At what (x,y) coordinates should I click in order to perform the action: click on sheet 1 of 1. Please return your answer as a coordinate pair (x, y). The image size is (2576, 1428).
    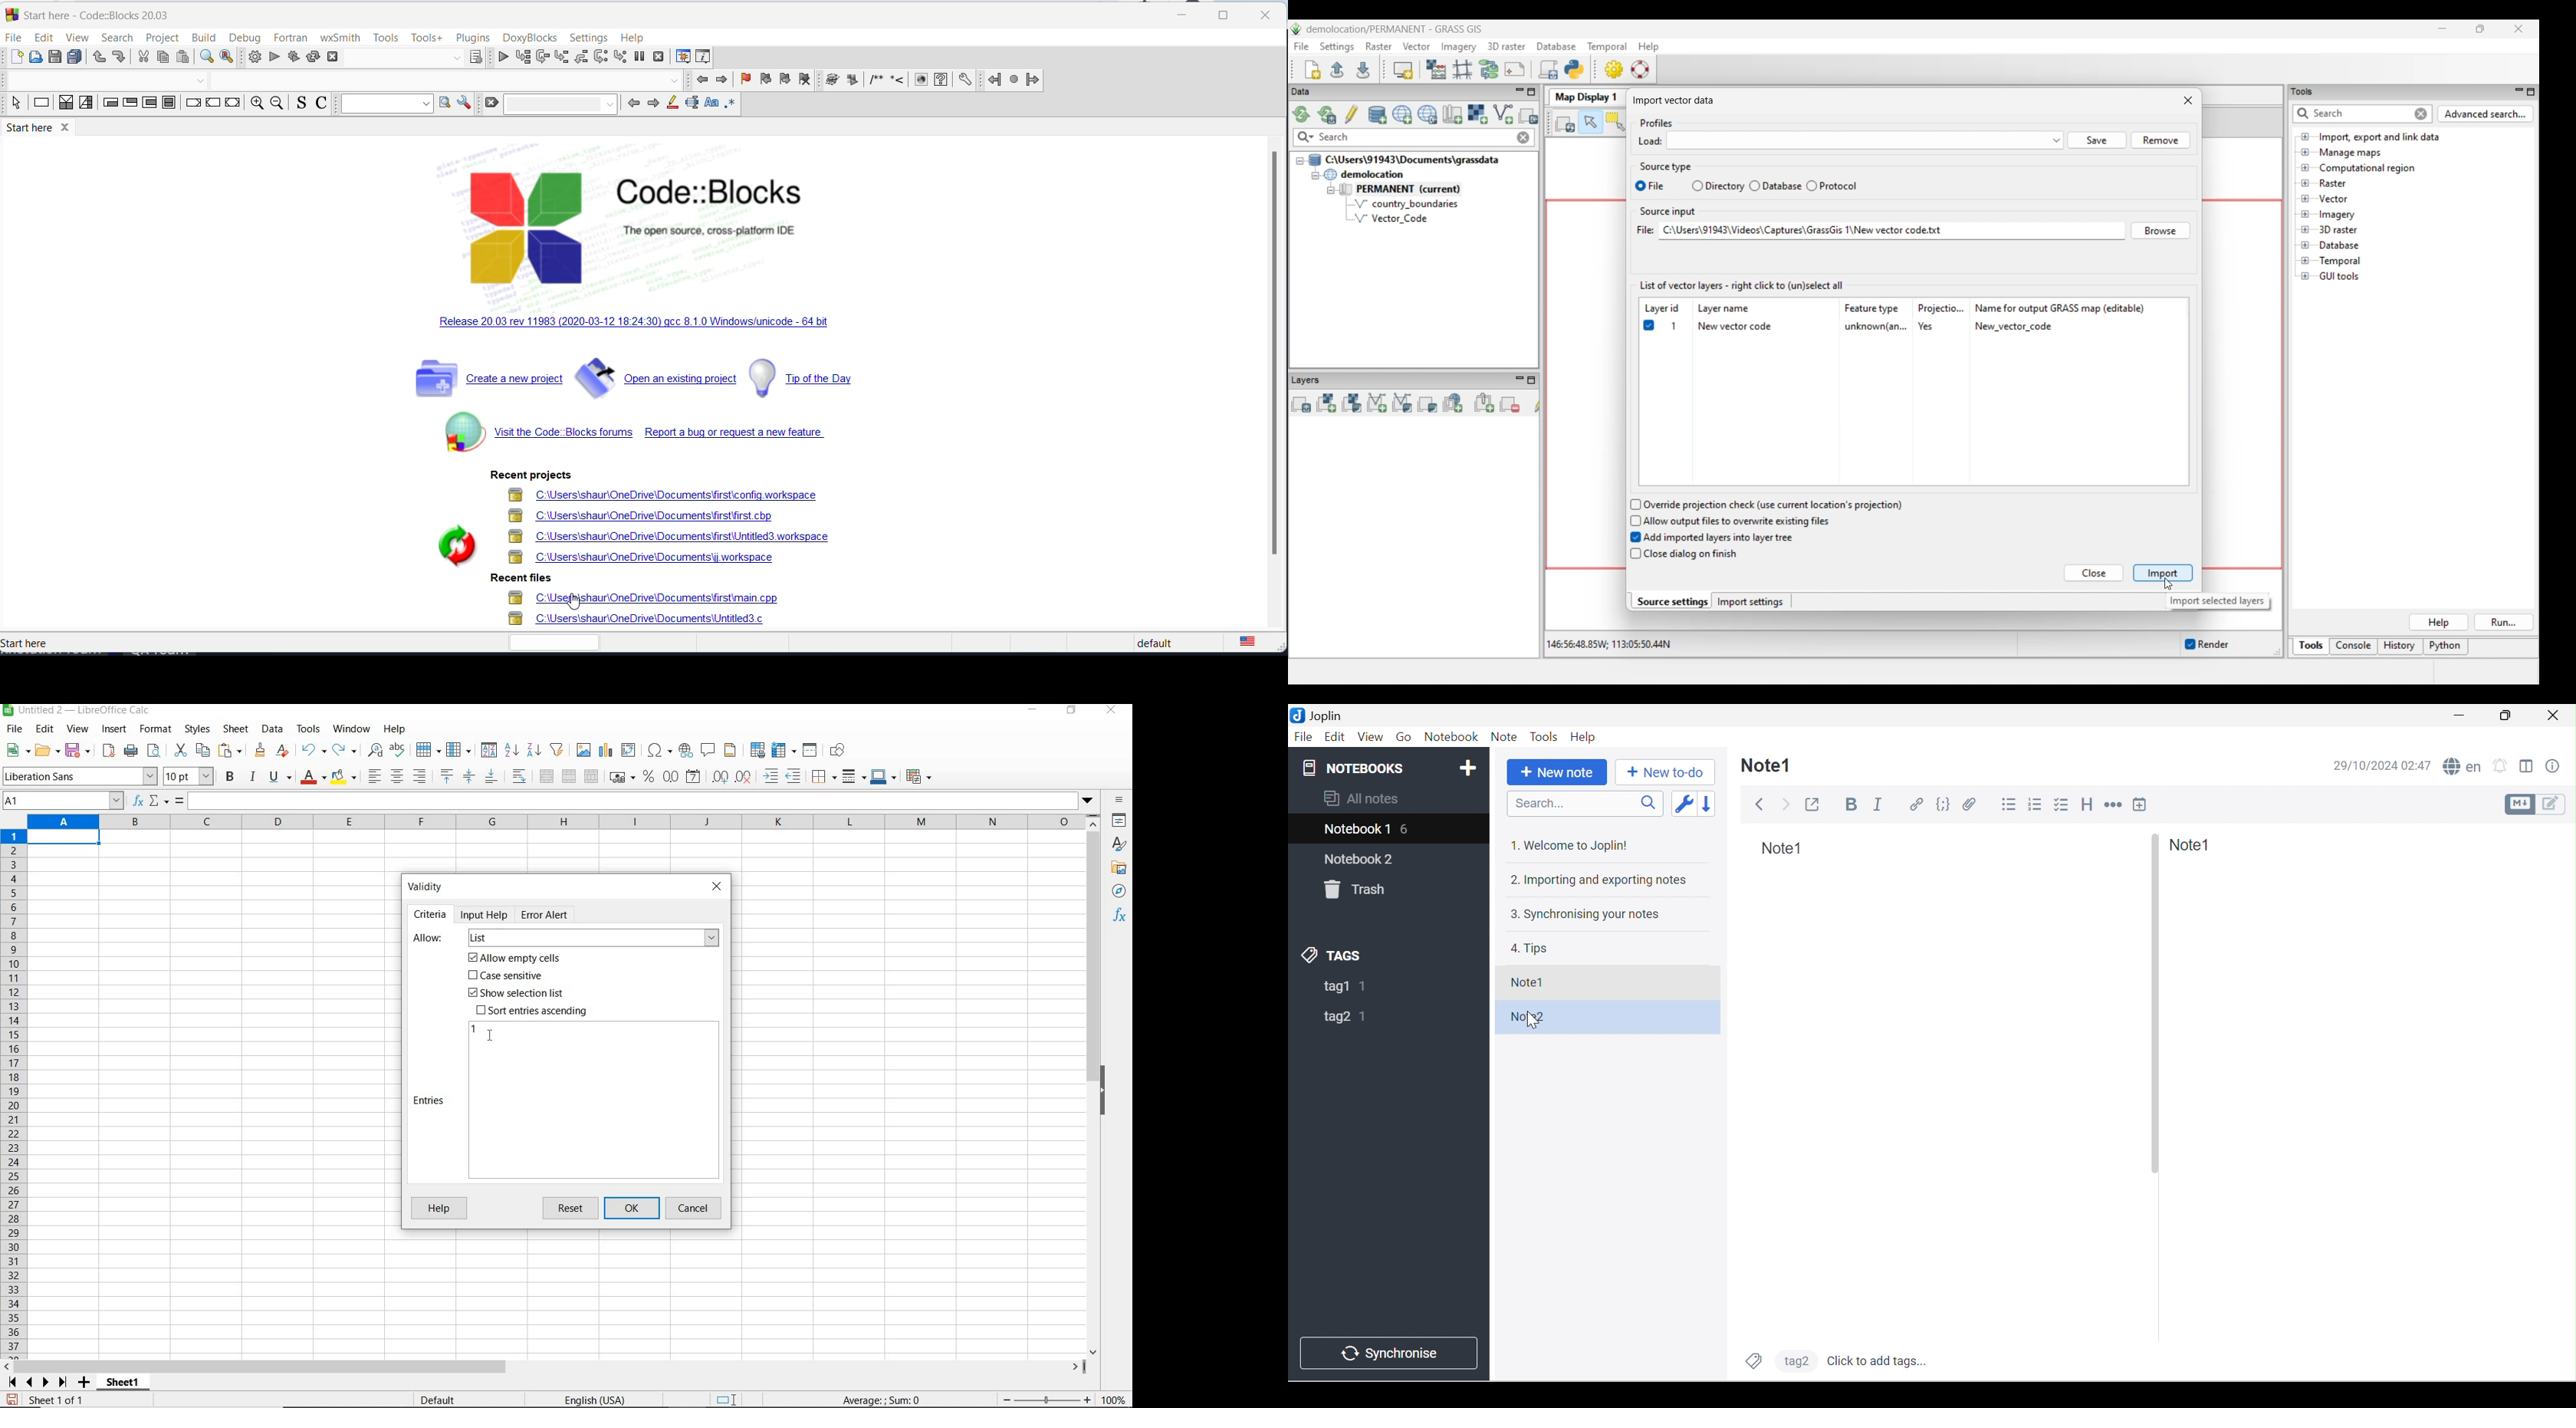
    Looking at the image, I should click on (61, 1401).